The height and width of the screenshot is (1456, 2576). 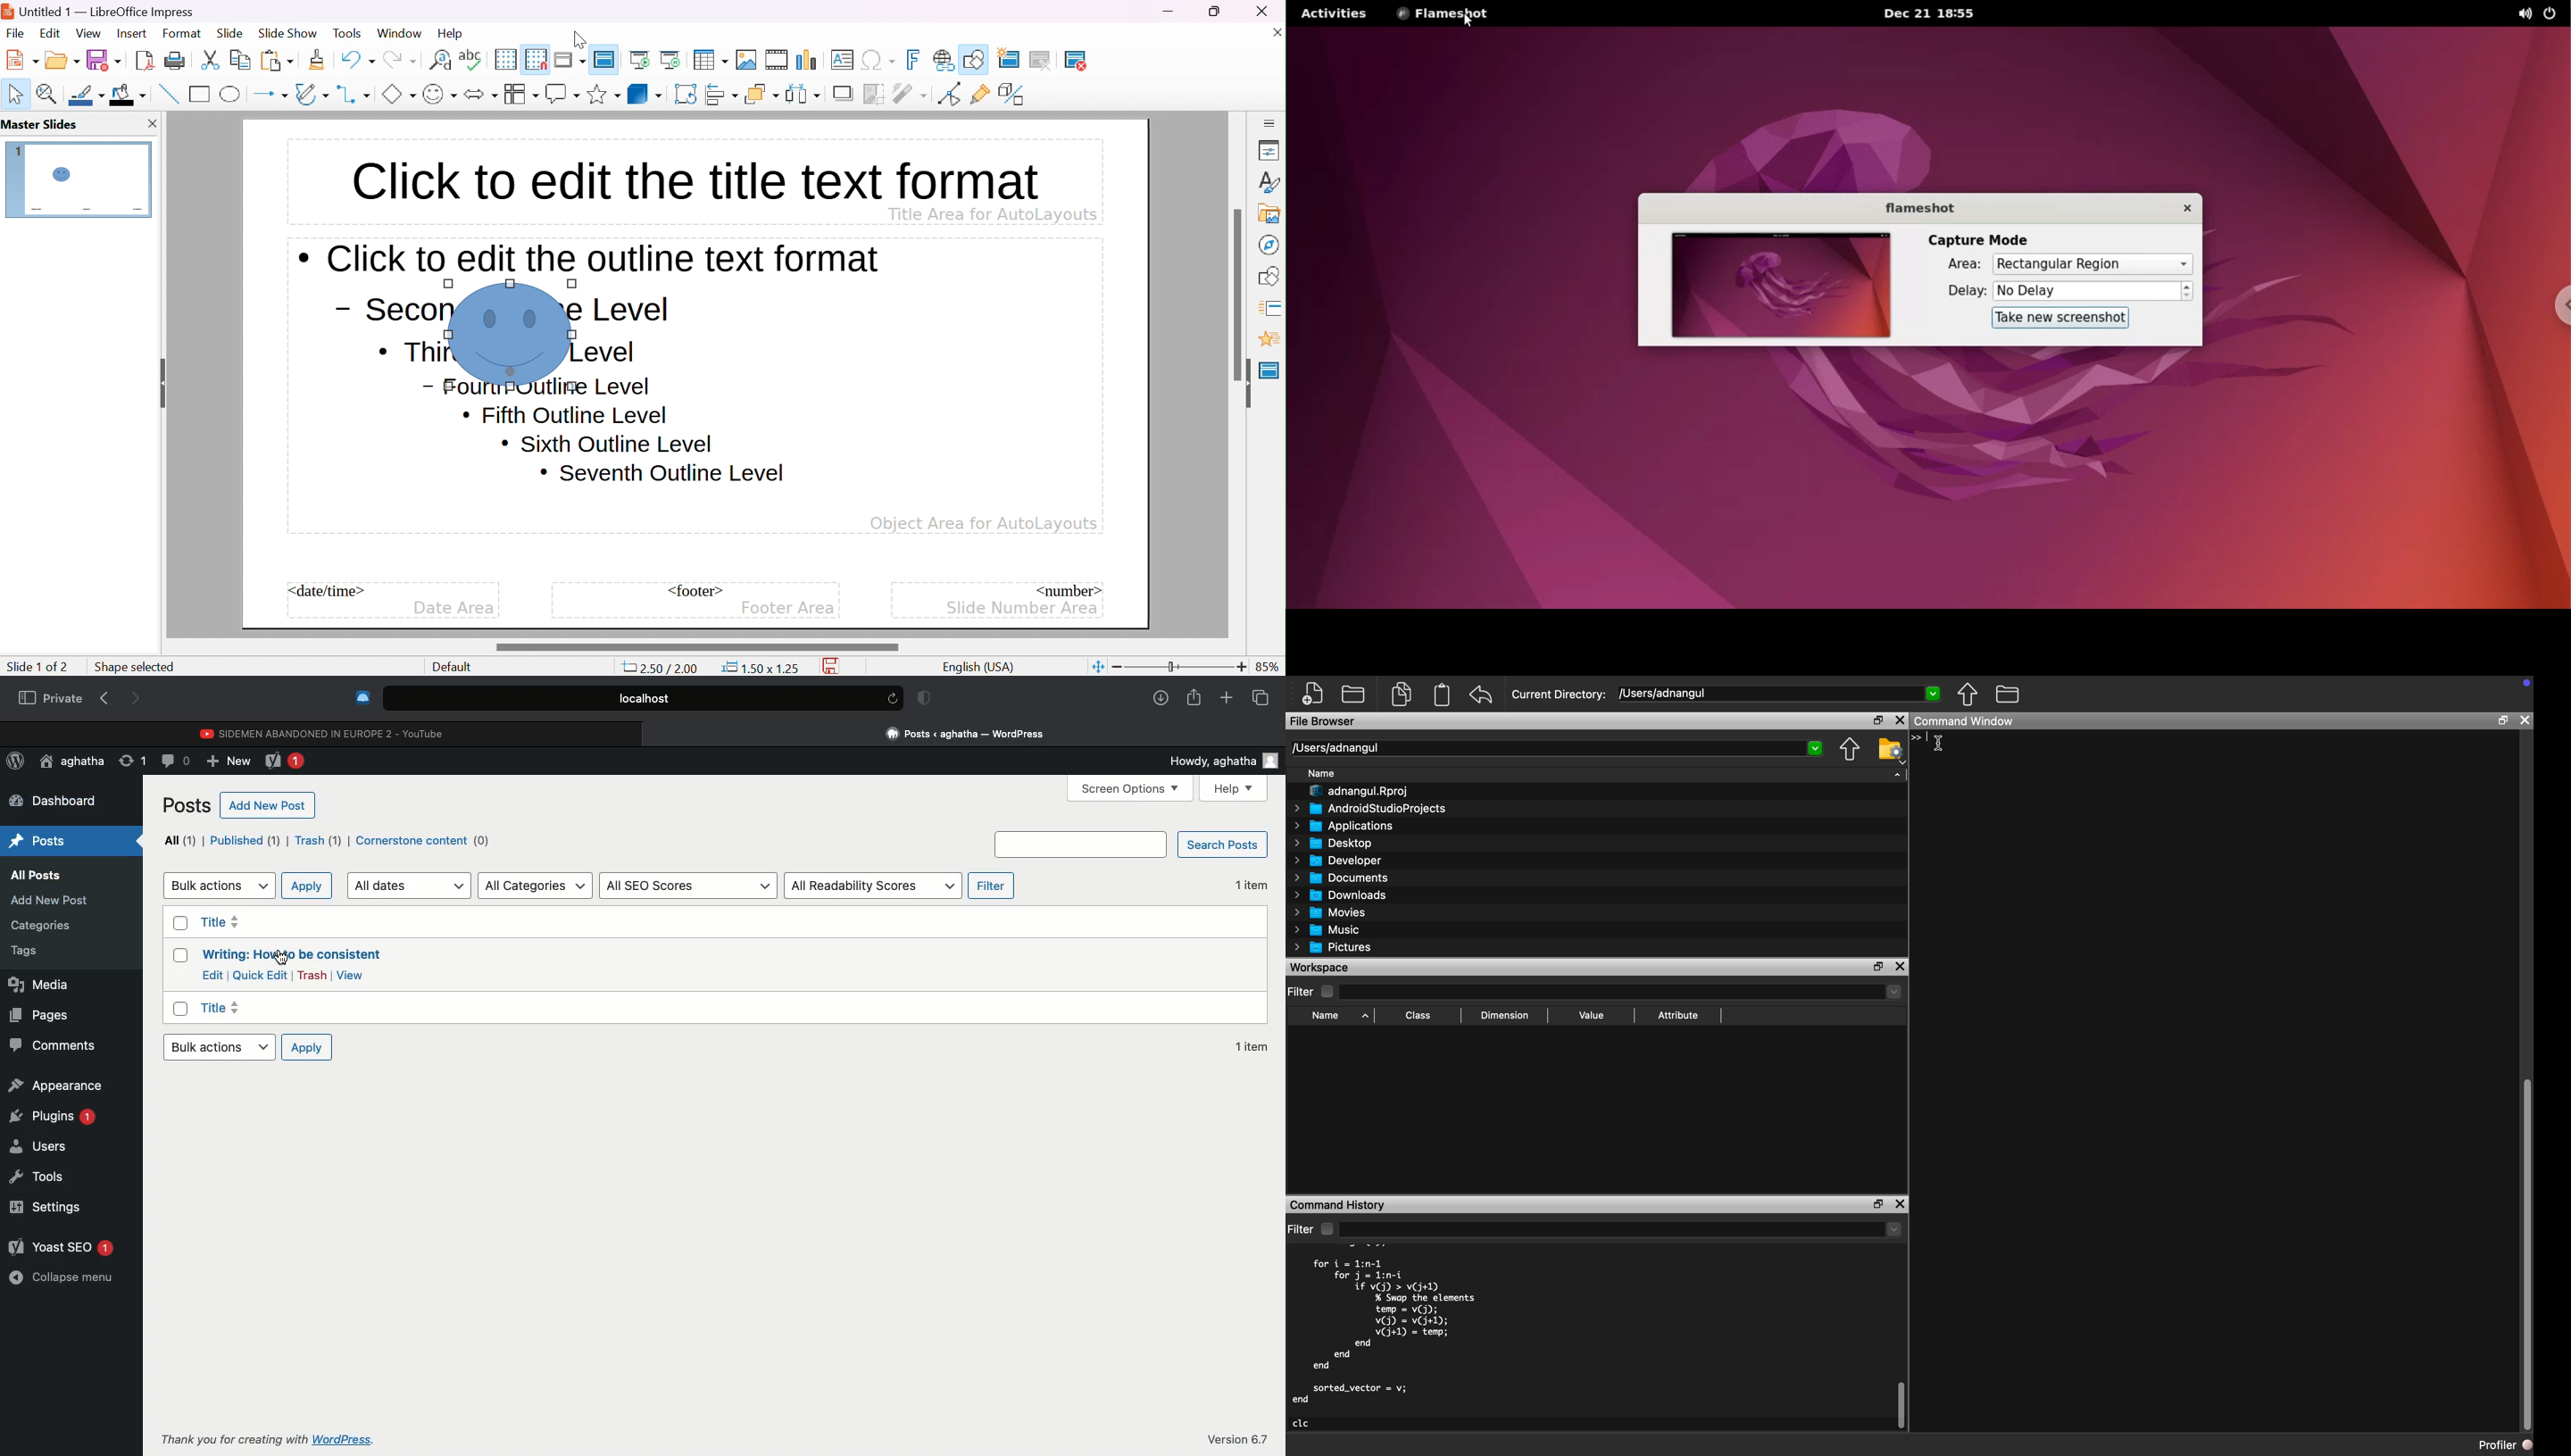 What do you see at coordinates (39, 875) in the screenshot?
I see `all posts` at bounding box center [39, 875].